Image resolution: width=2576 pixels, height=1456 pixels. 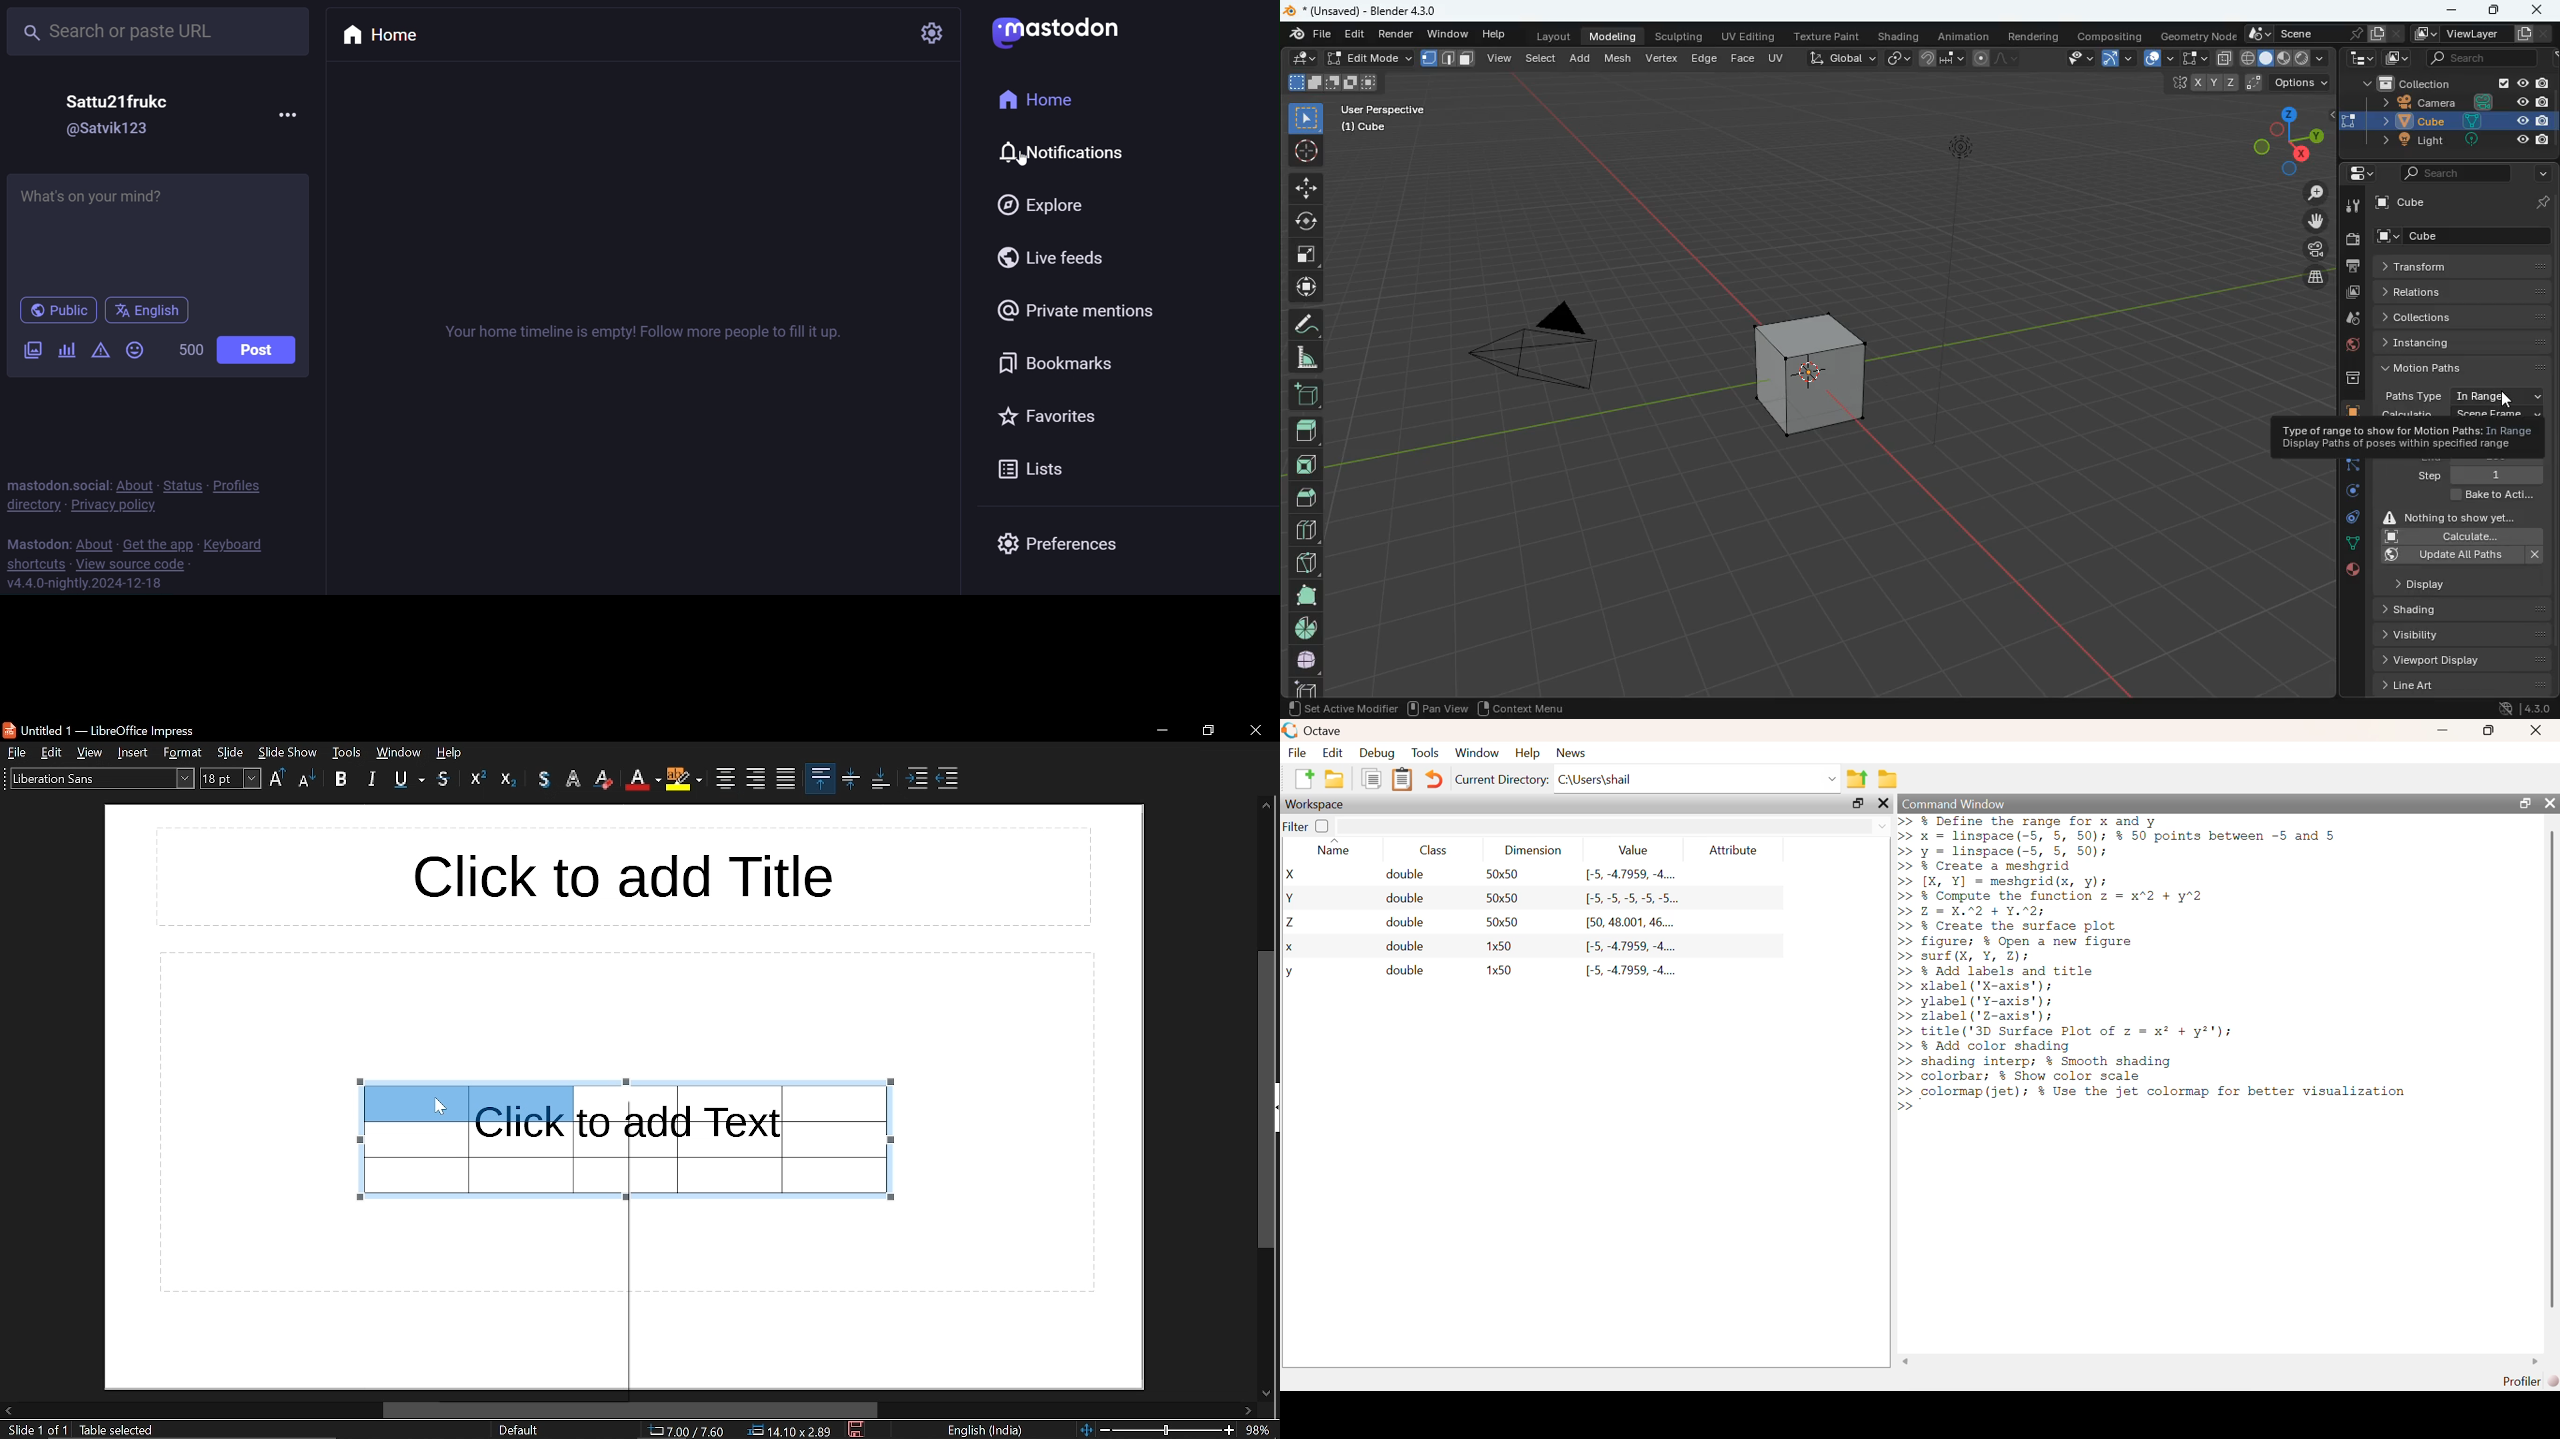 I want to click on english, so click(x=146, y=310).